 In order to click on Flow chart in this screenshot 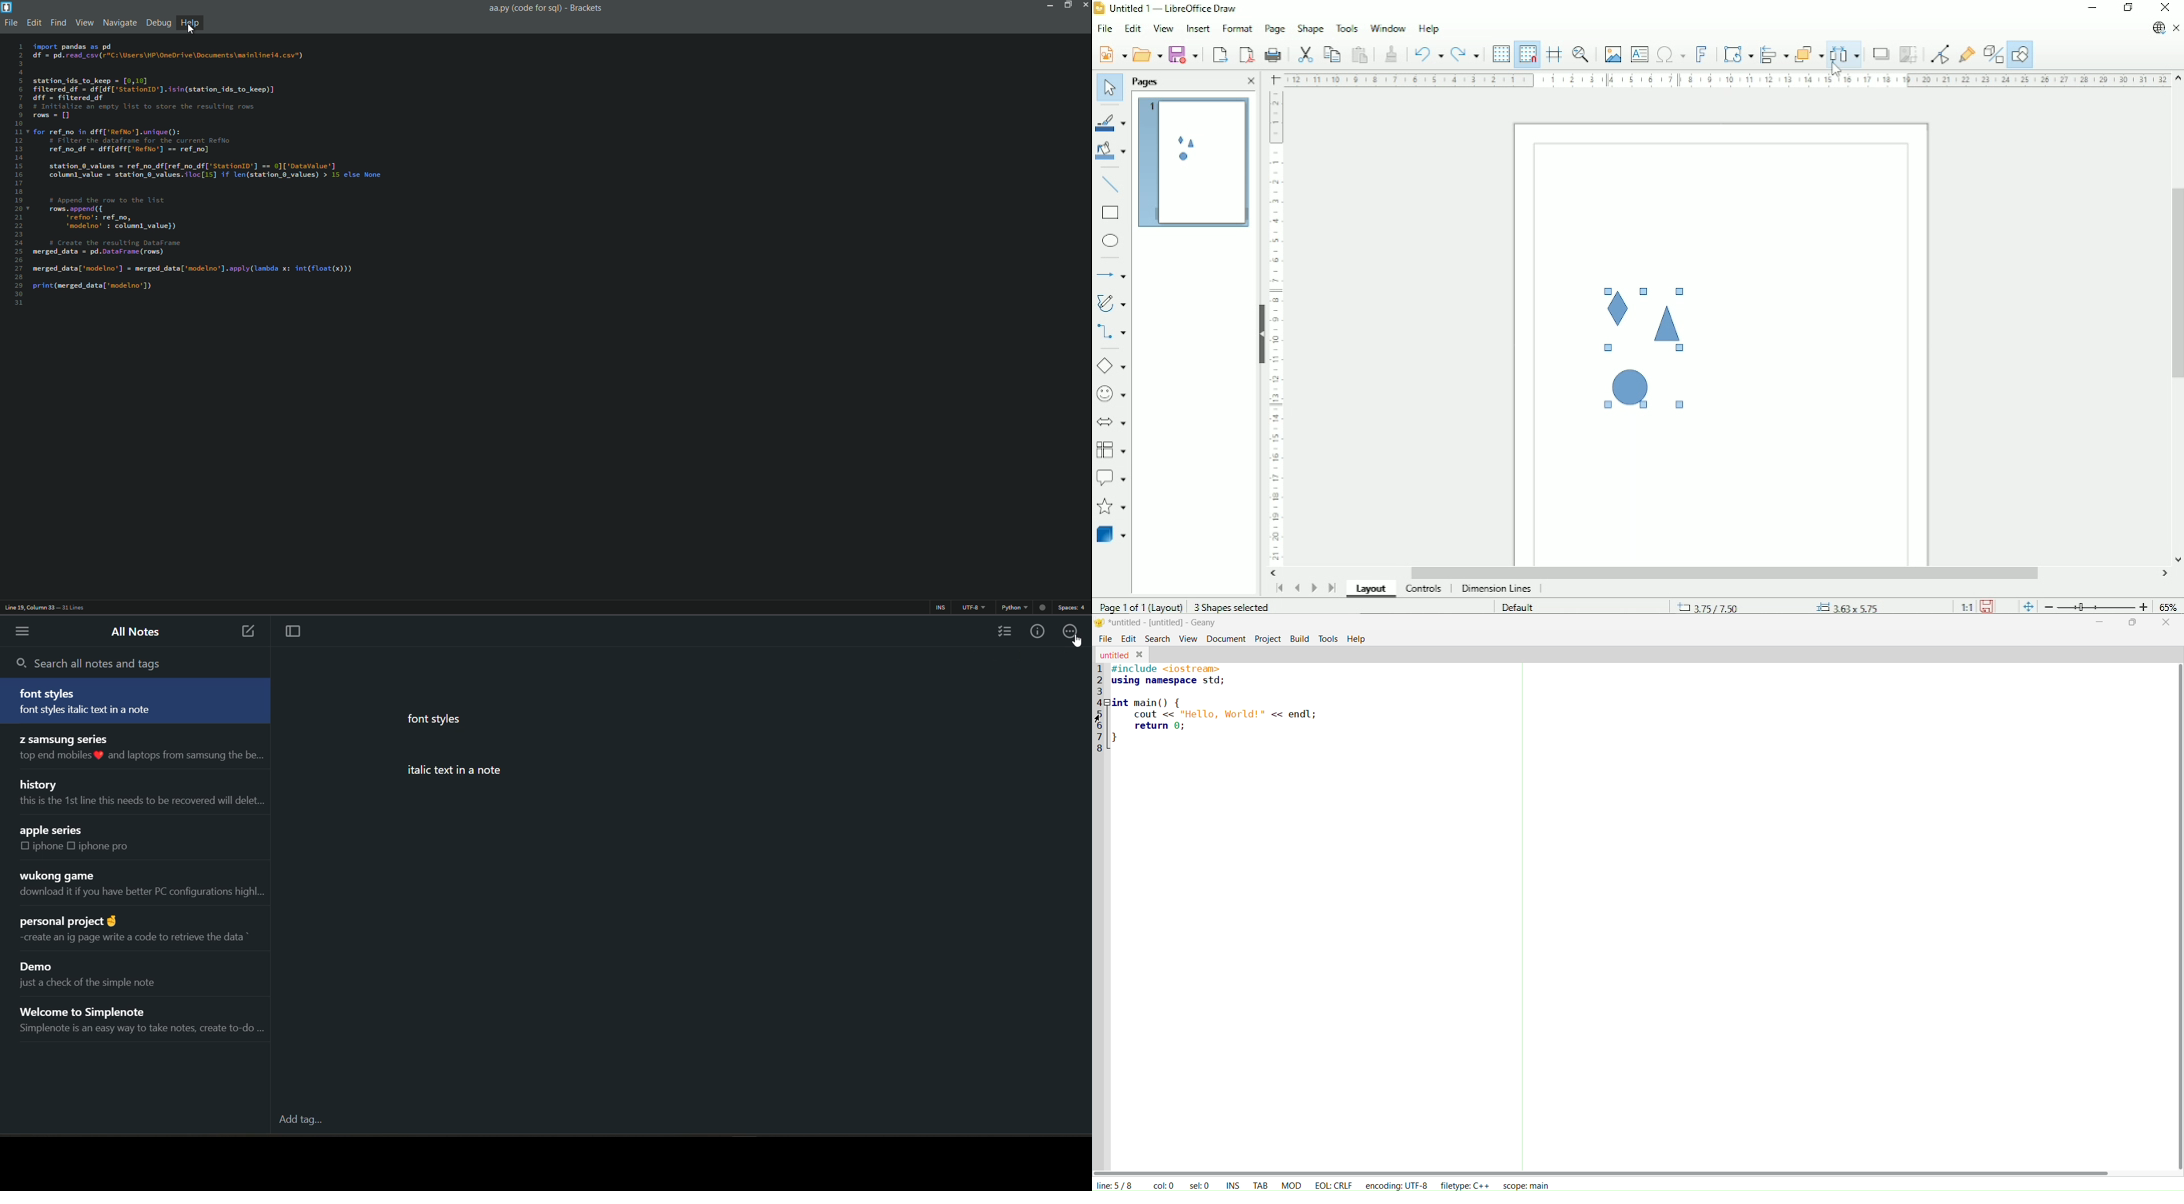, I will do `click(1111, 450)`.